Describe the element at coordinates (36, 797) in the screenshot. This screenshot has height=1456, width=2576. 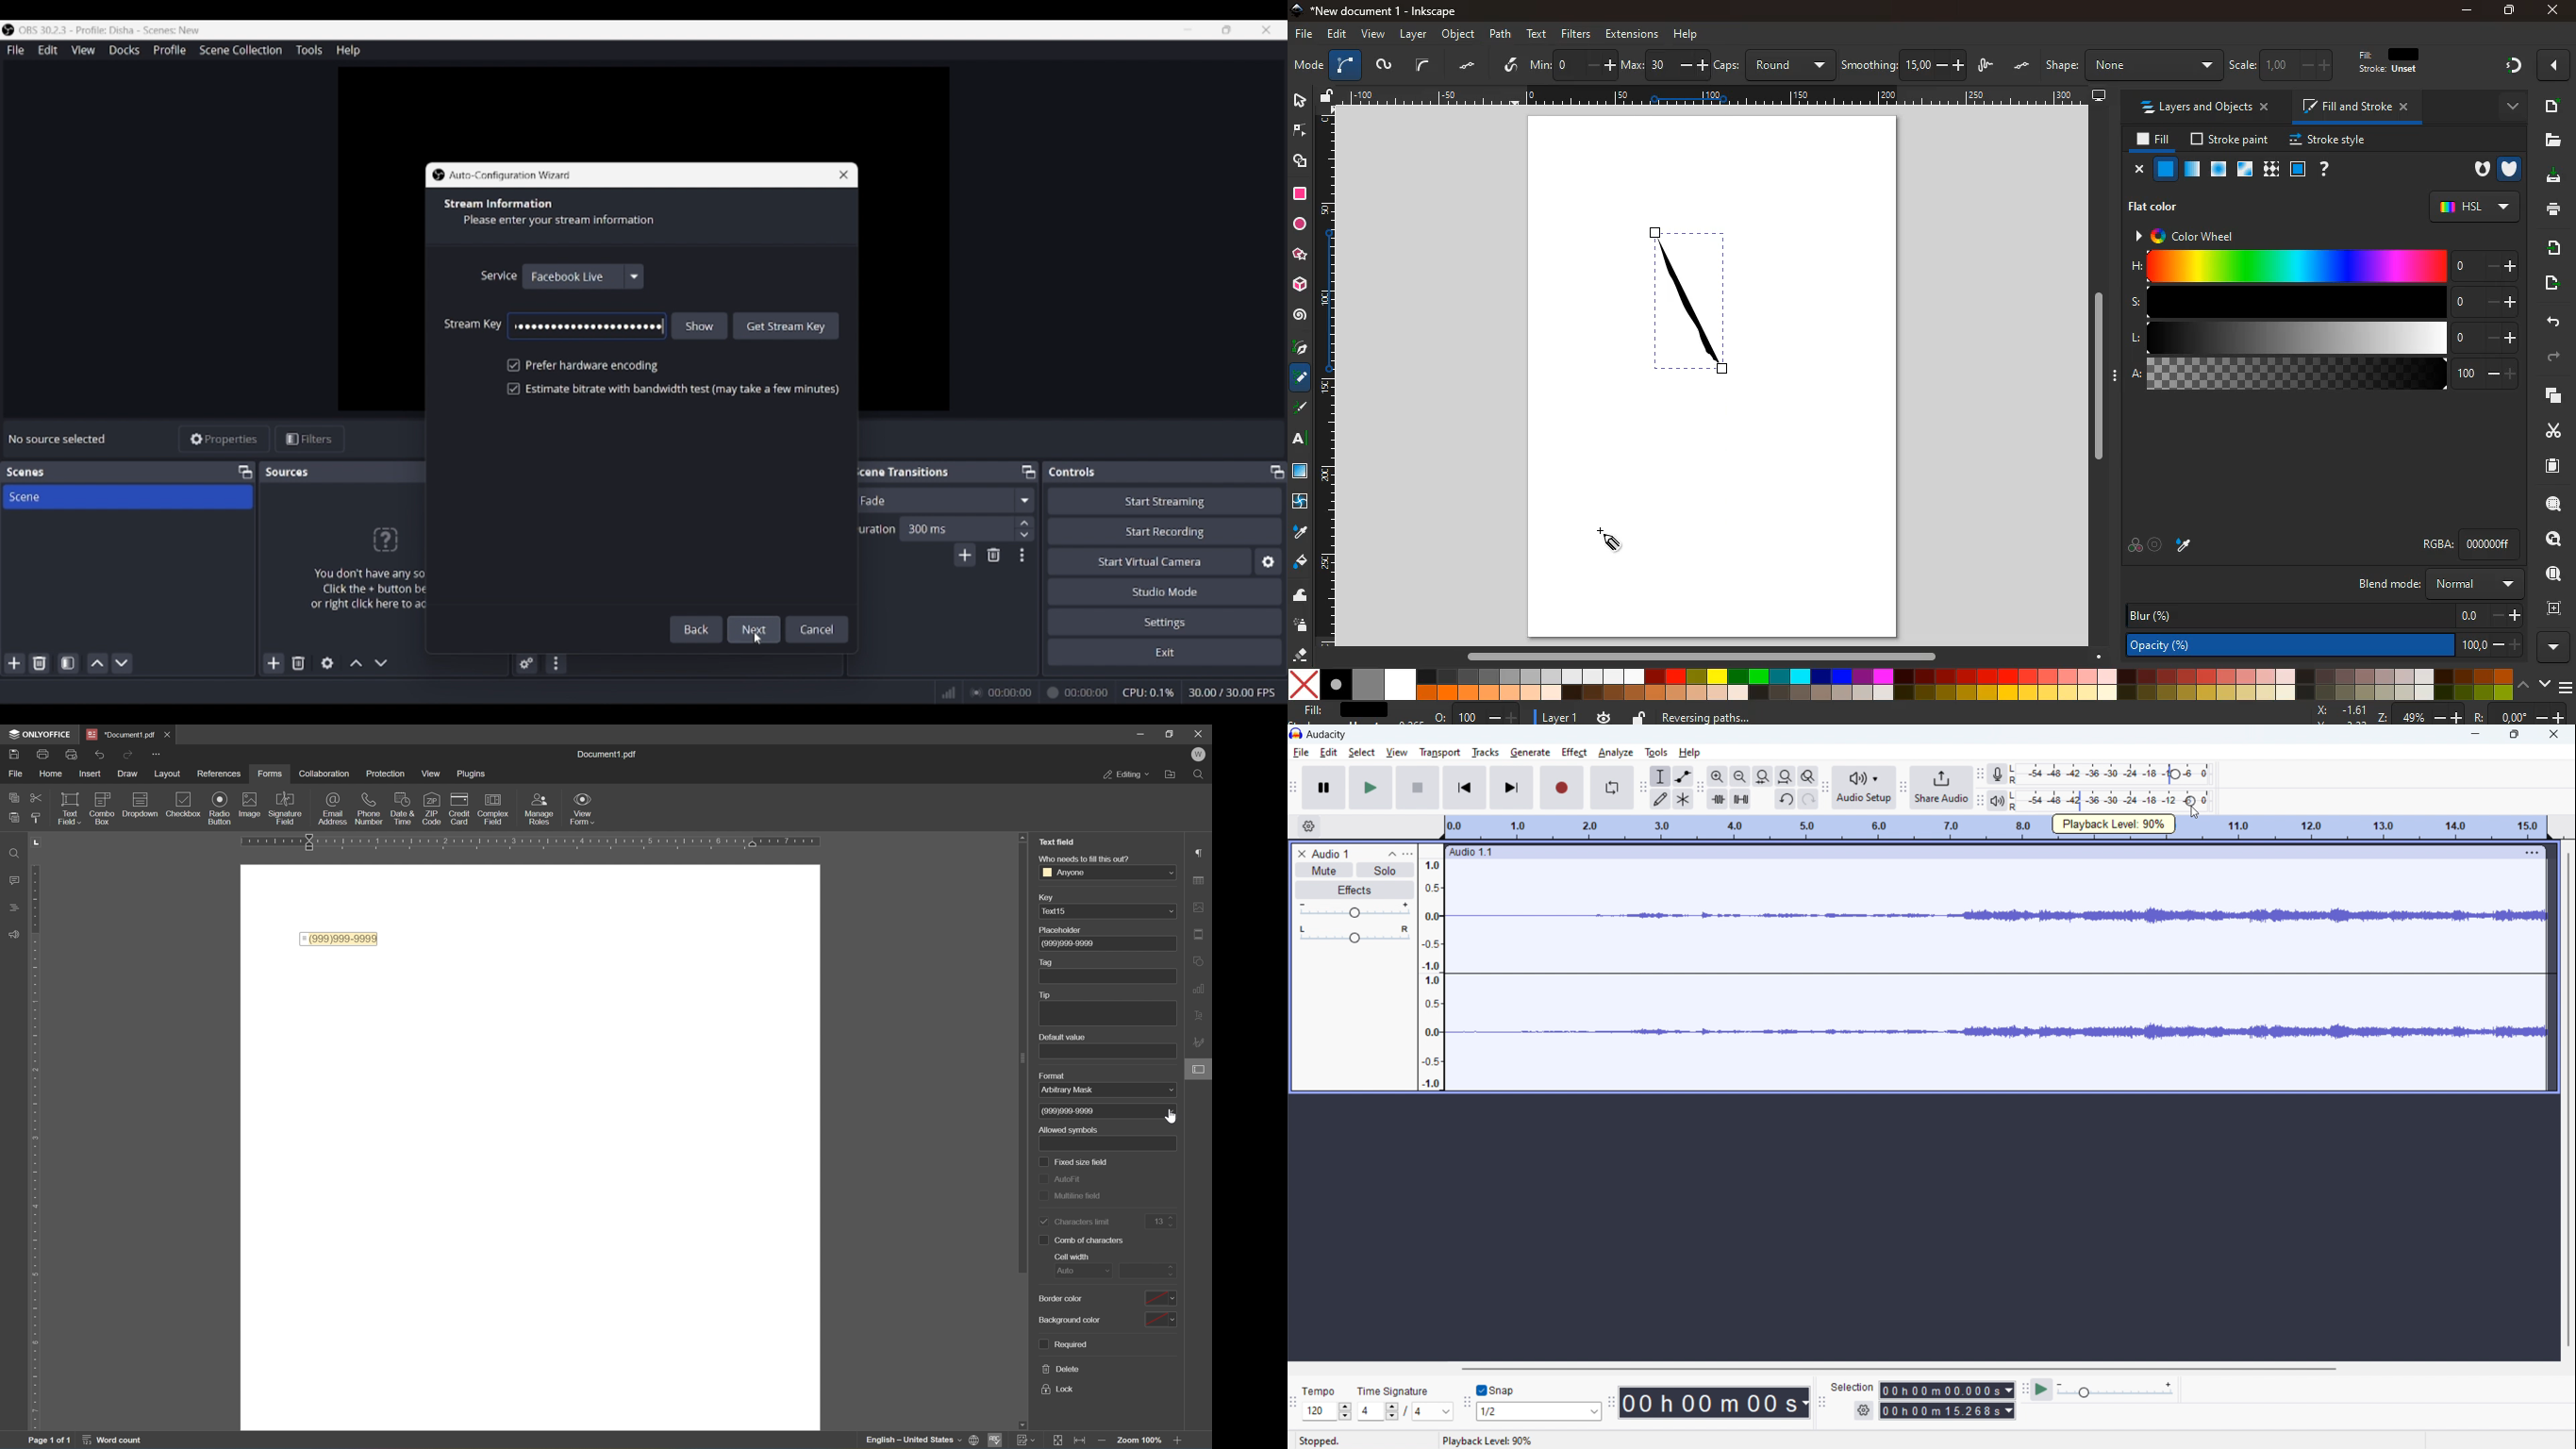
I see `cut` at that location.